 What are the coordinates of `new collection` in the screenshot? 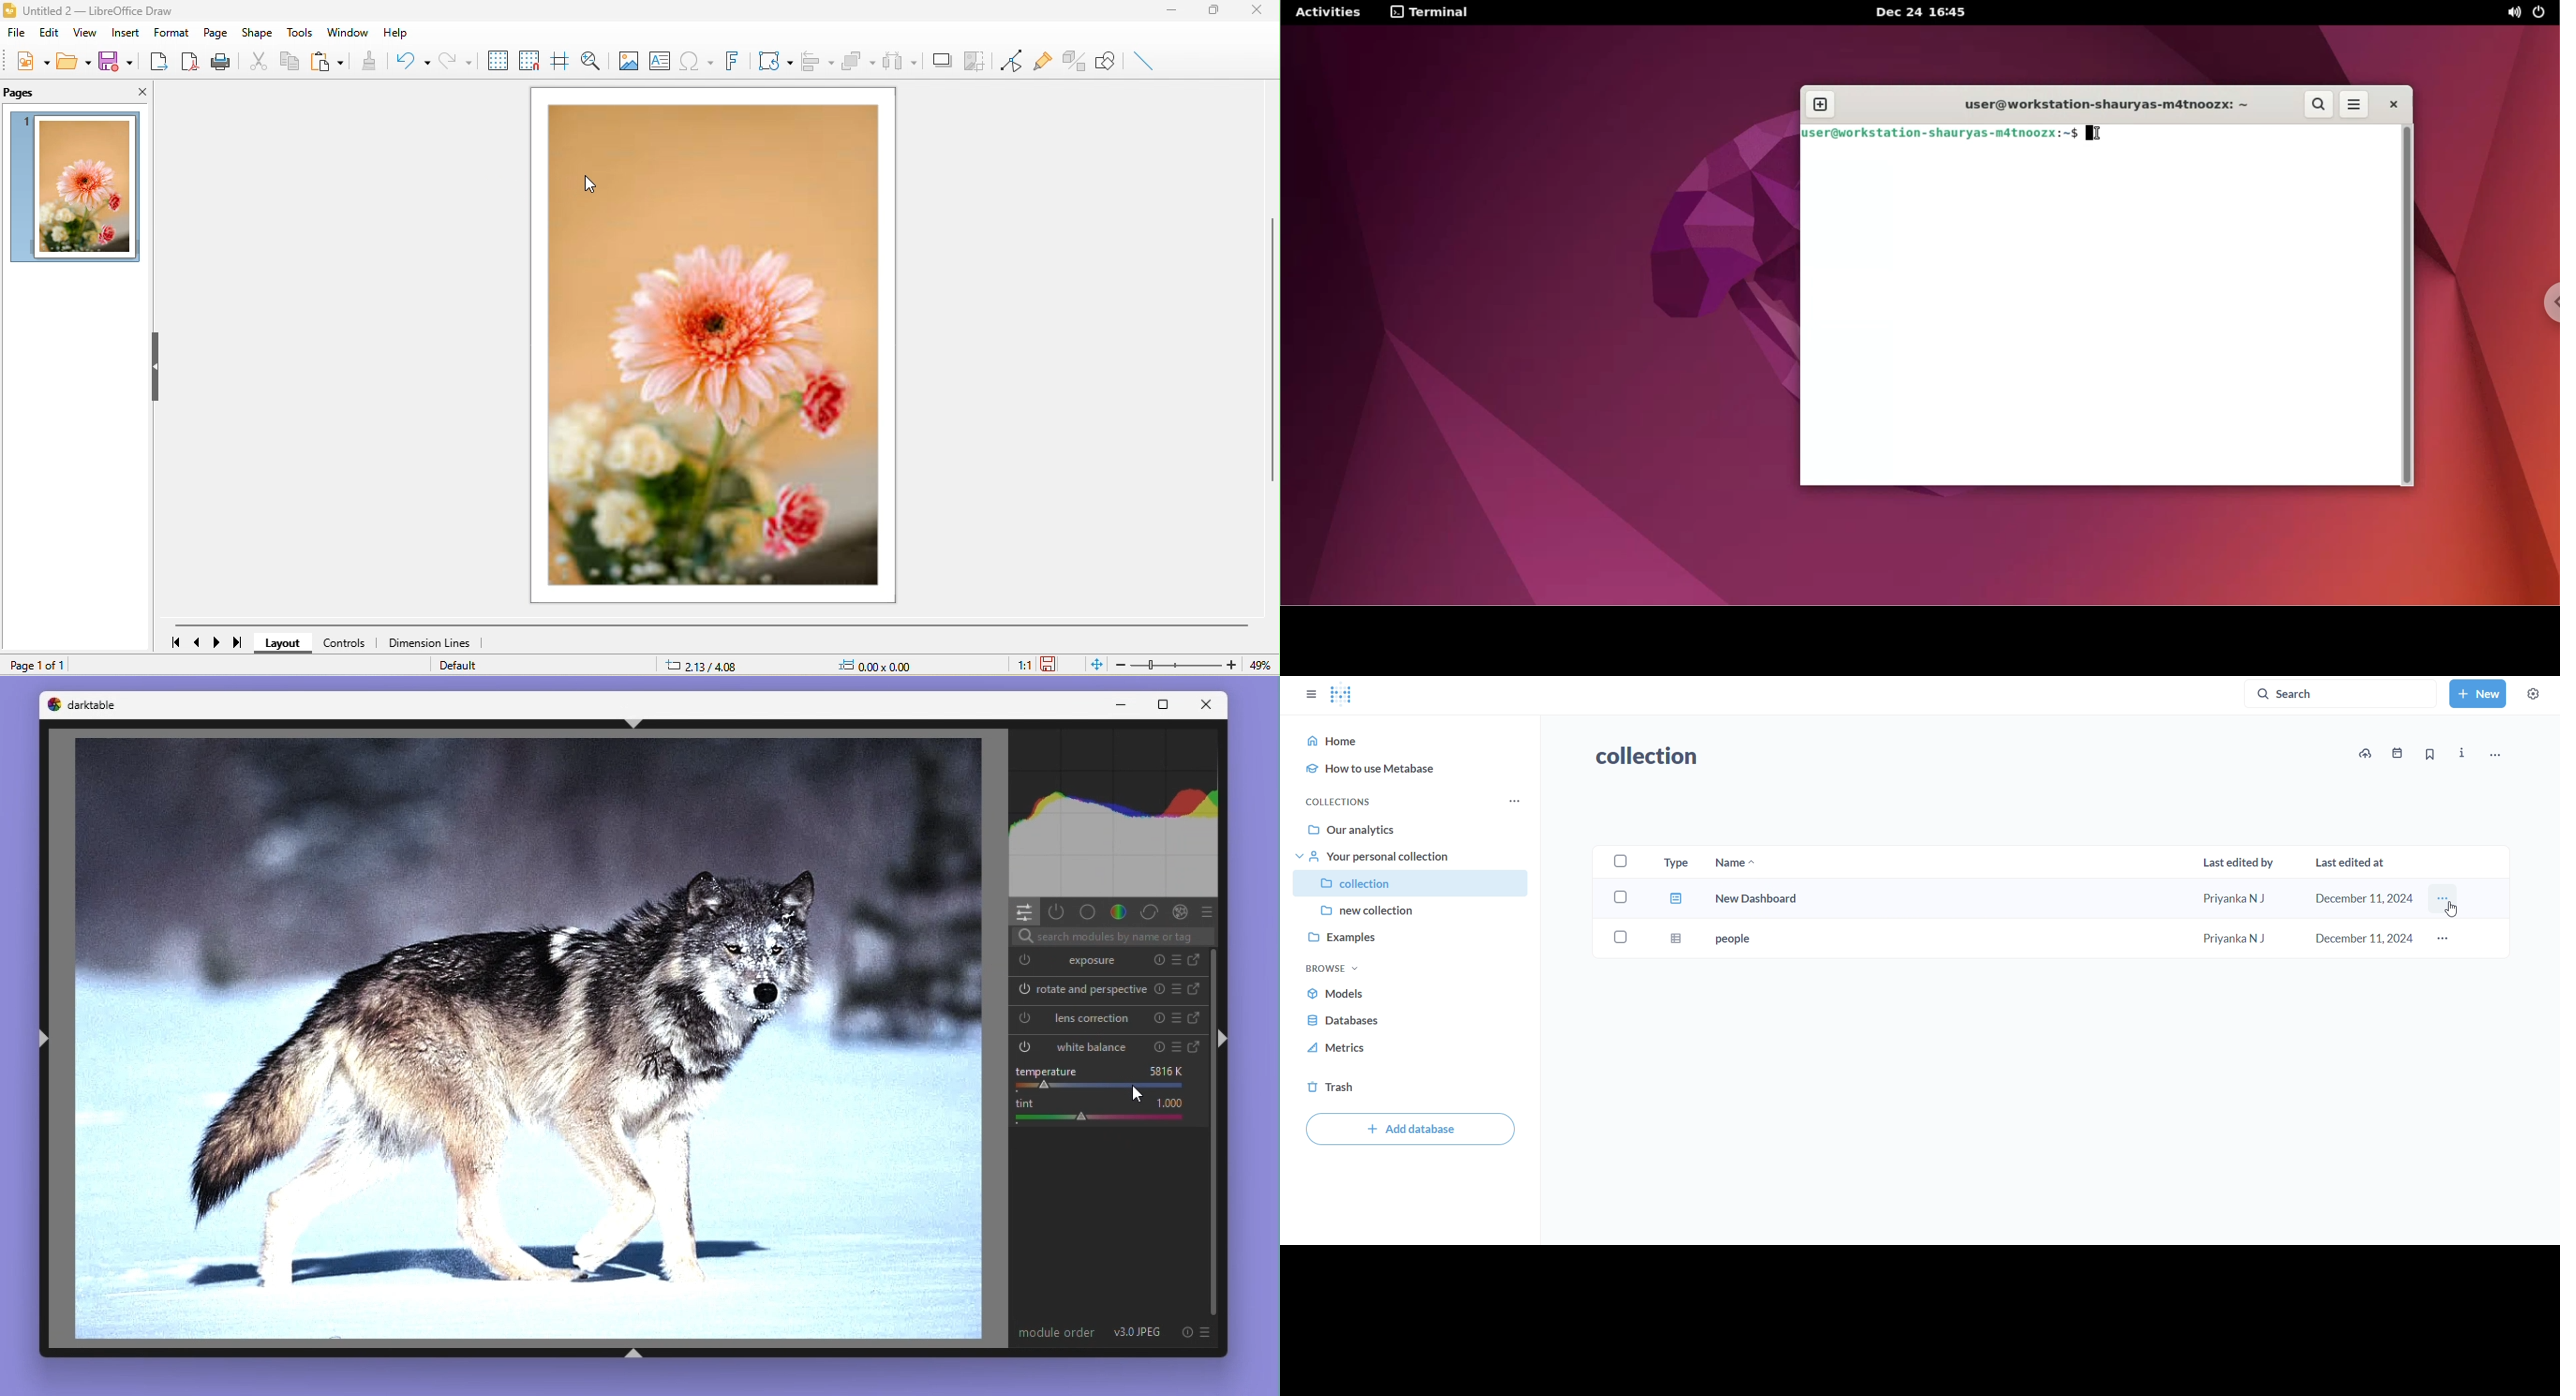 It's located at (1410, 909).